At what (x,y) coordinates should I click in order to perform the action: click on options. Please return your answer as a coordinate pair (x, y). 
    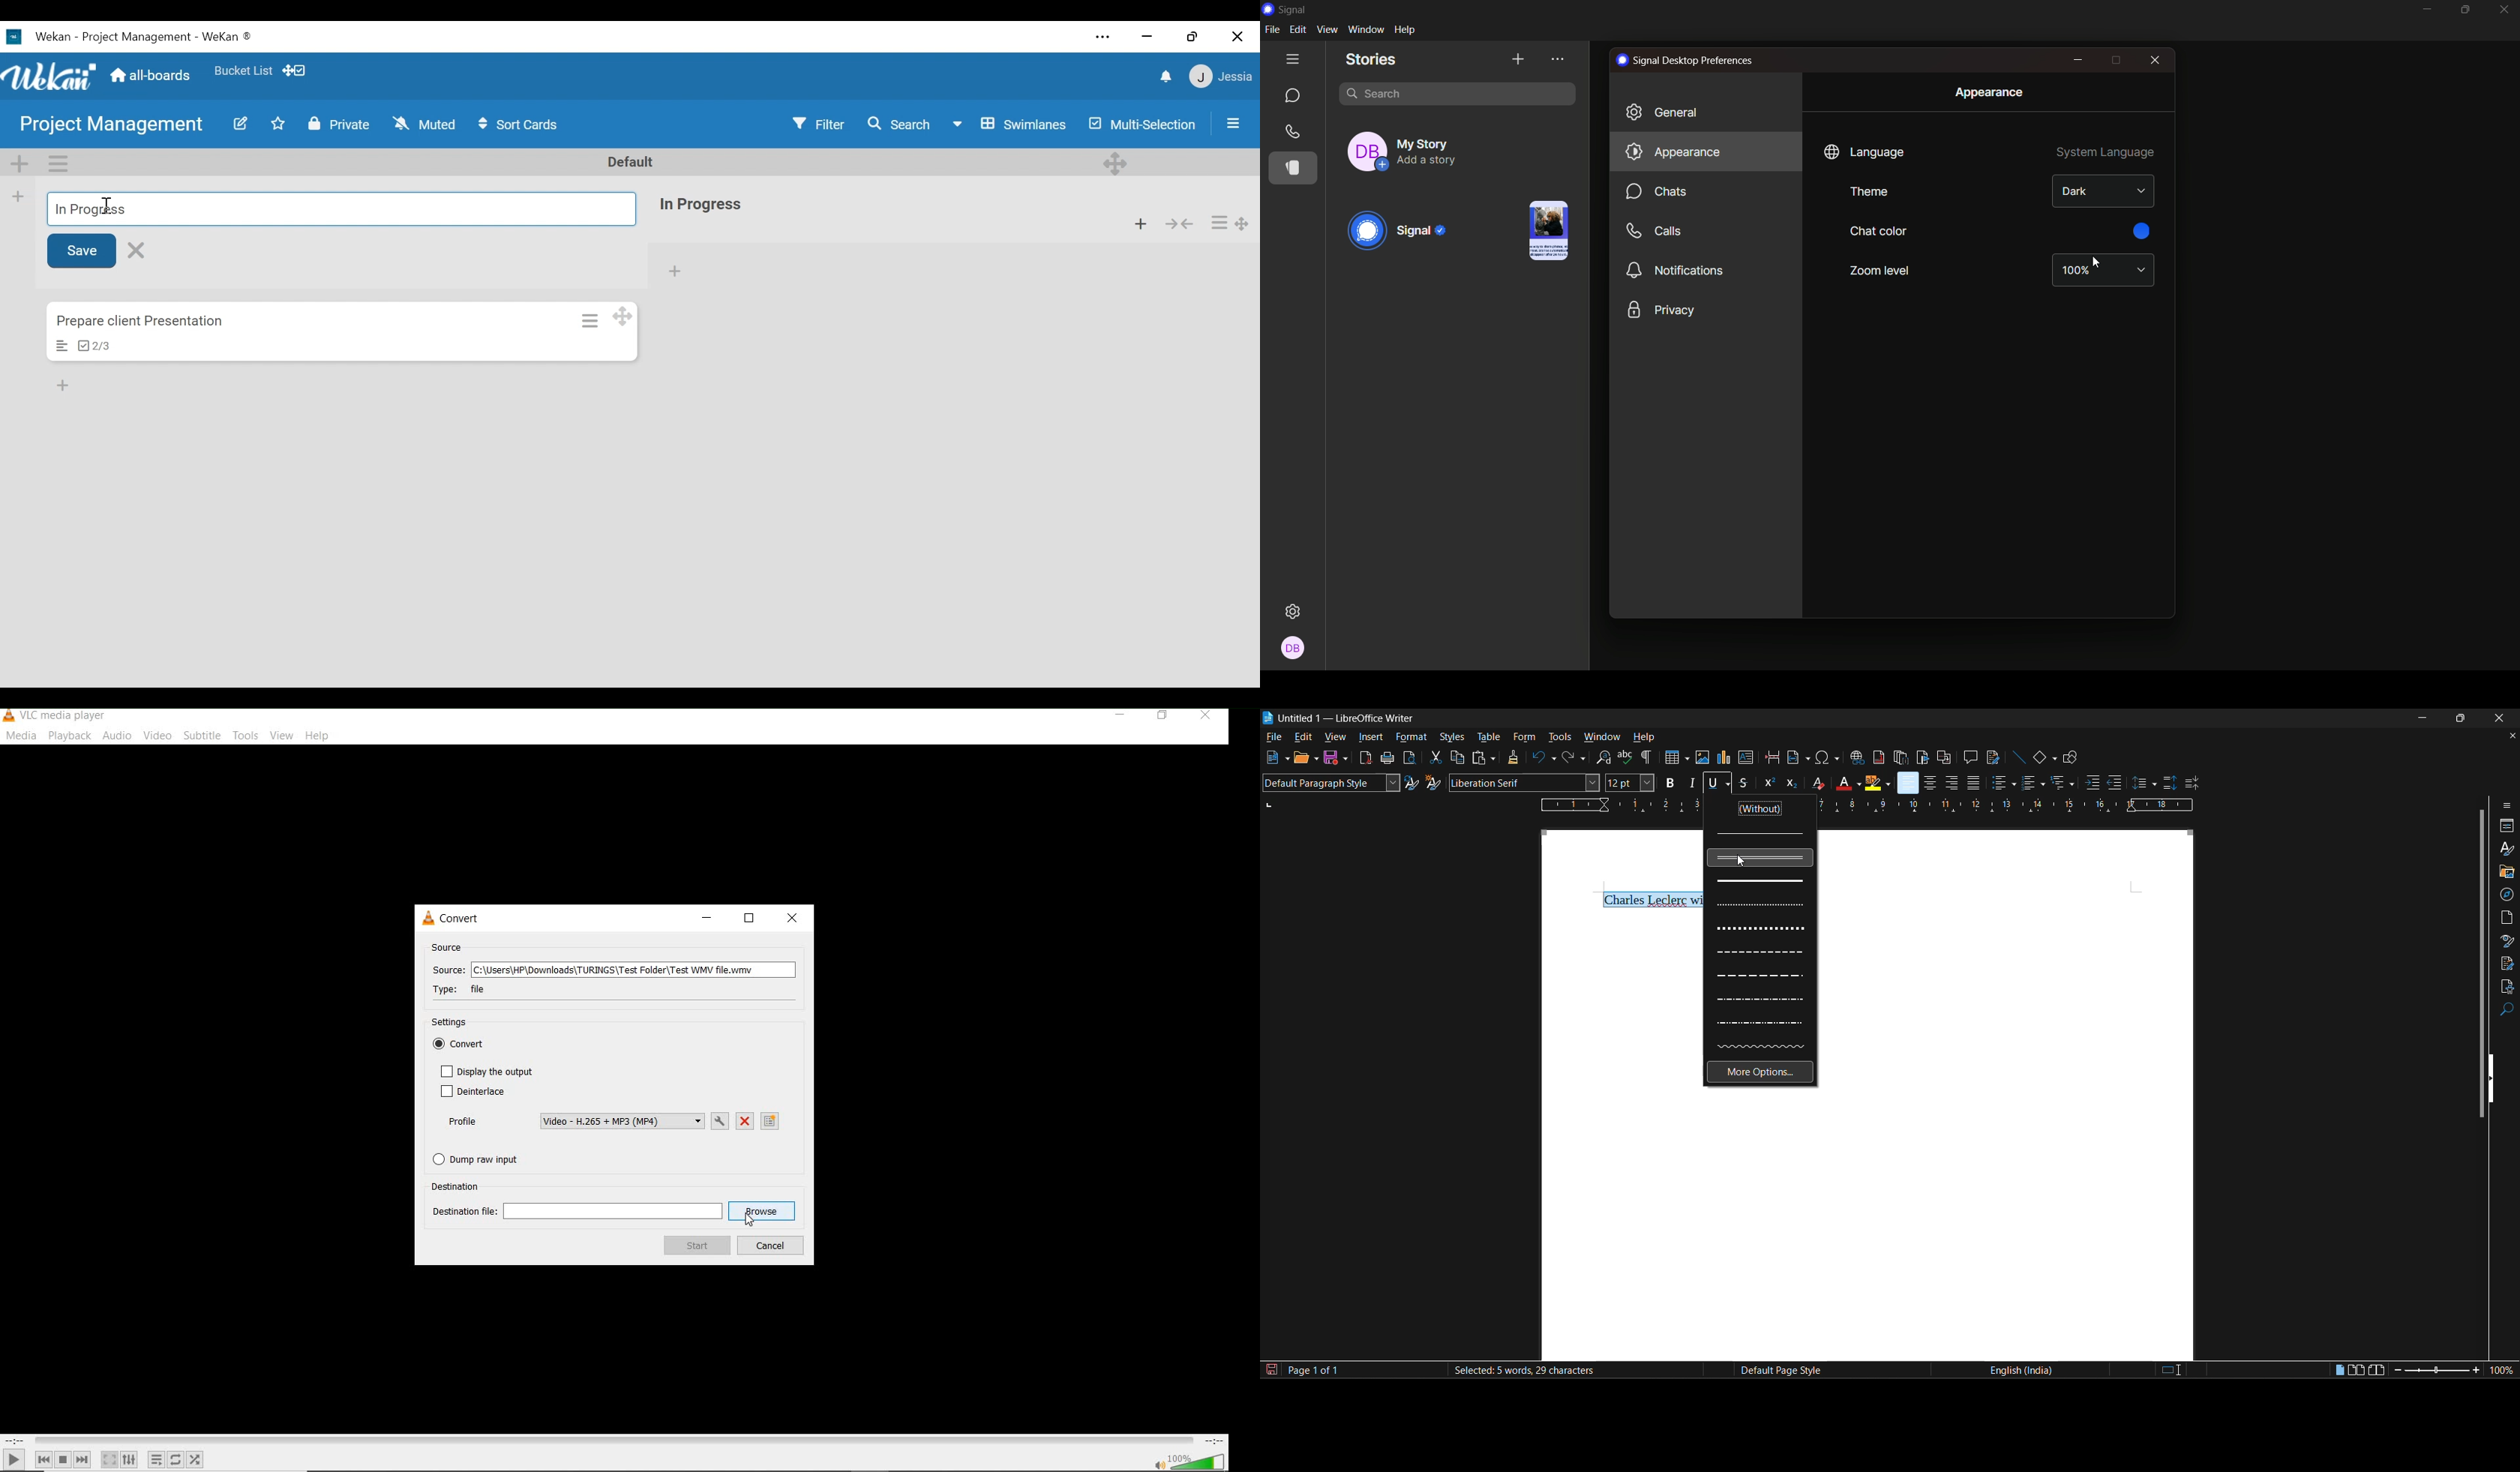
    Looking at the image, I should click on (1560, 60).